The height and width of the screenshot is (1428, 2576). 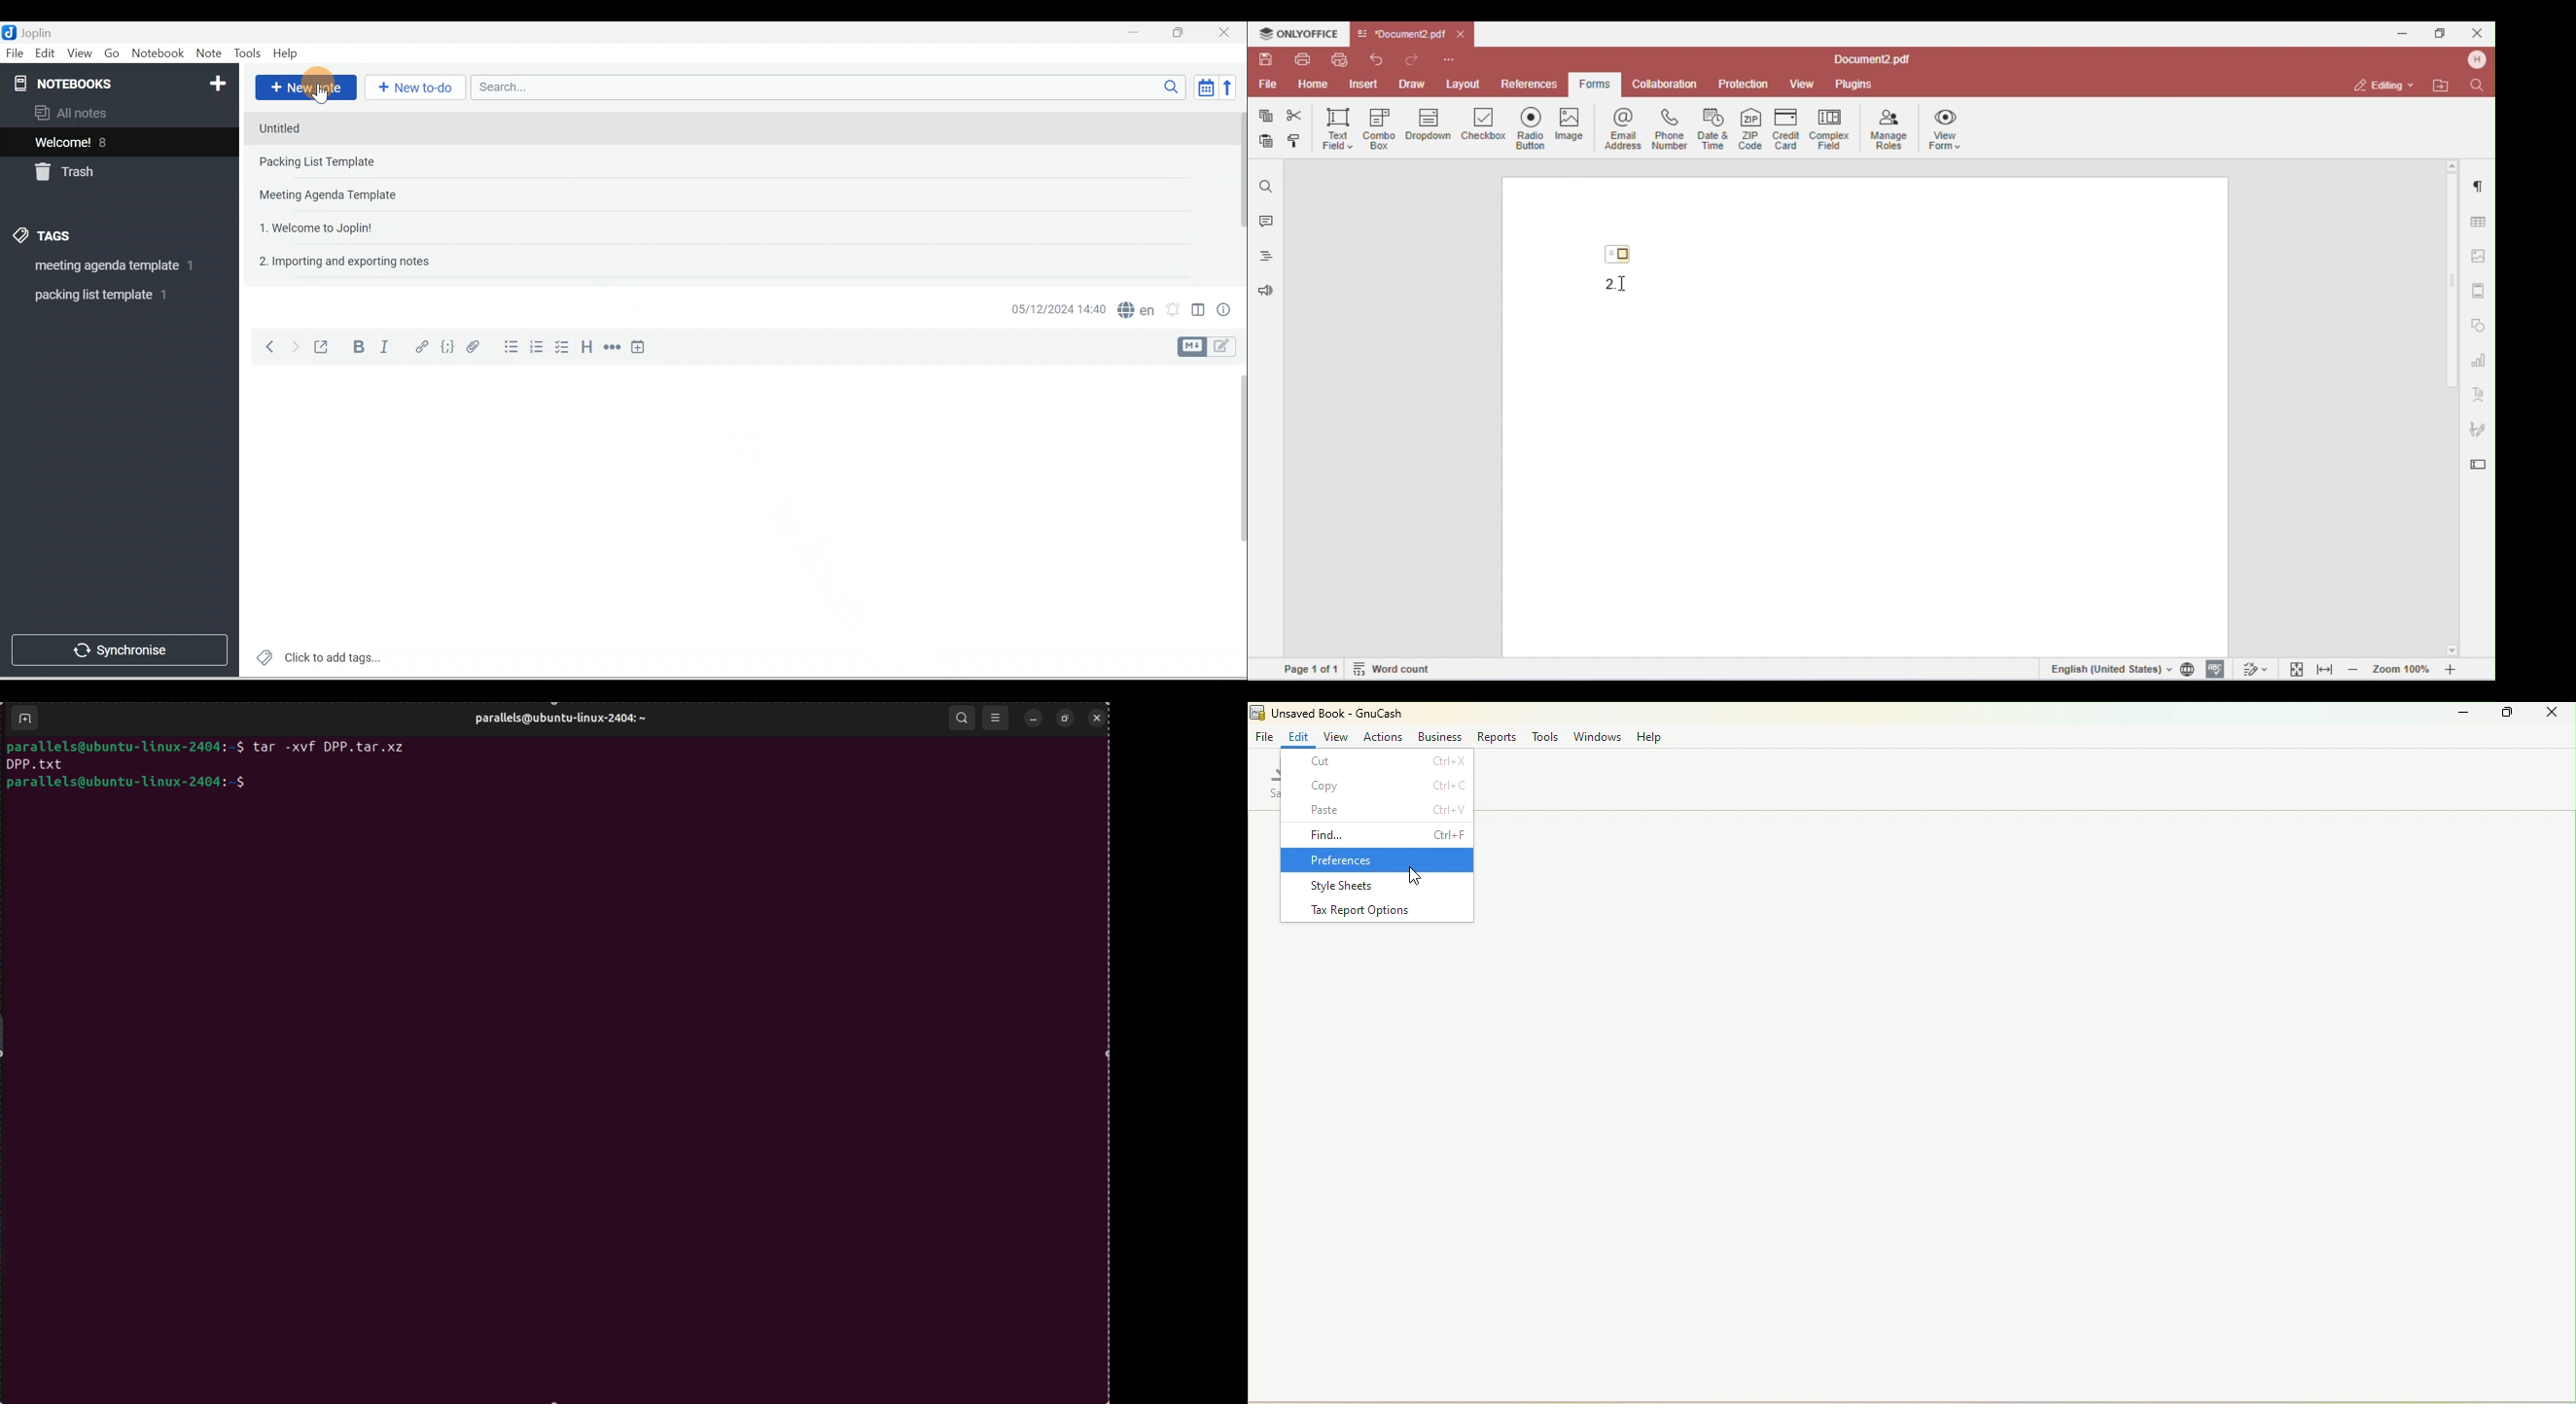 What do you see at coordinates (344, 161) in the screenshot?
I see `Note 2` at bounding box center [344, 161].